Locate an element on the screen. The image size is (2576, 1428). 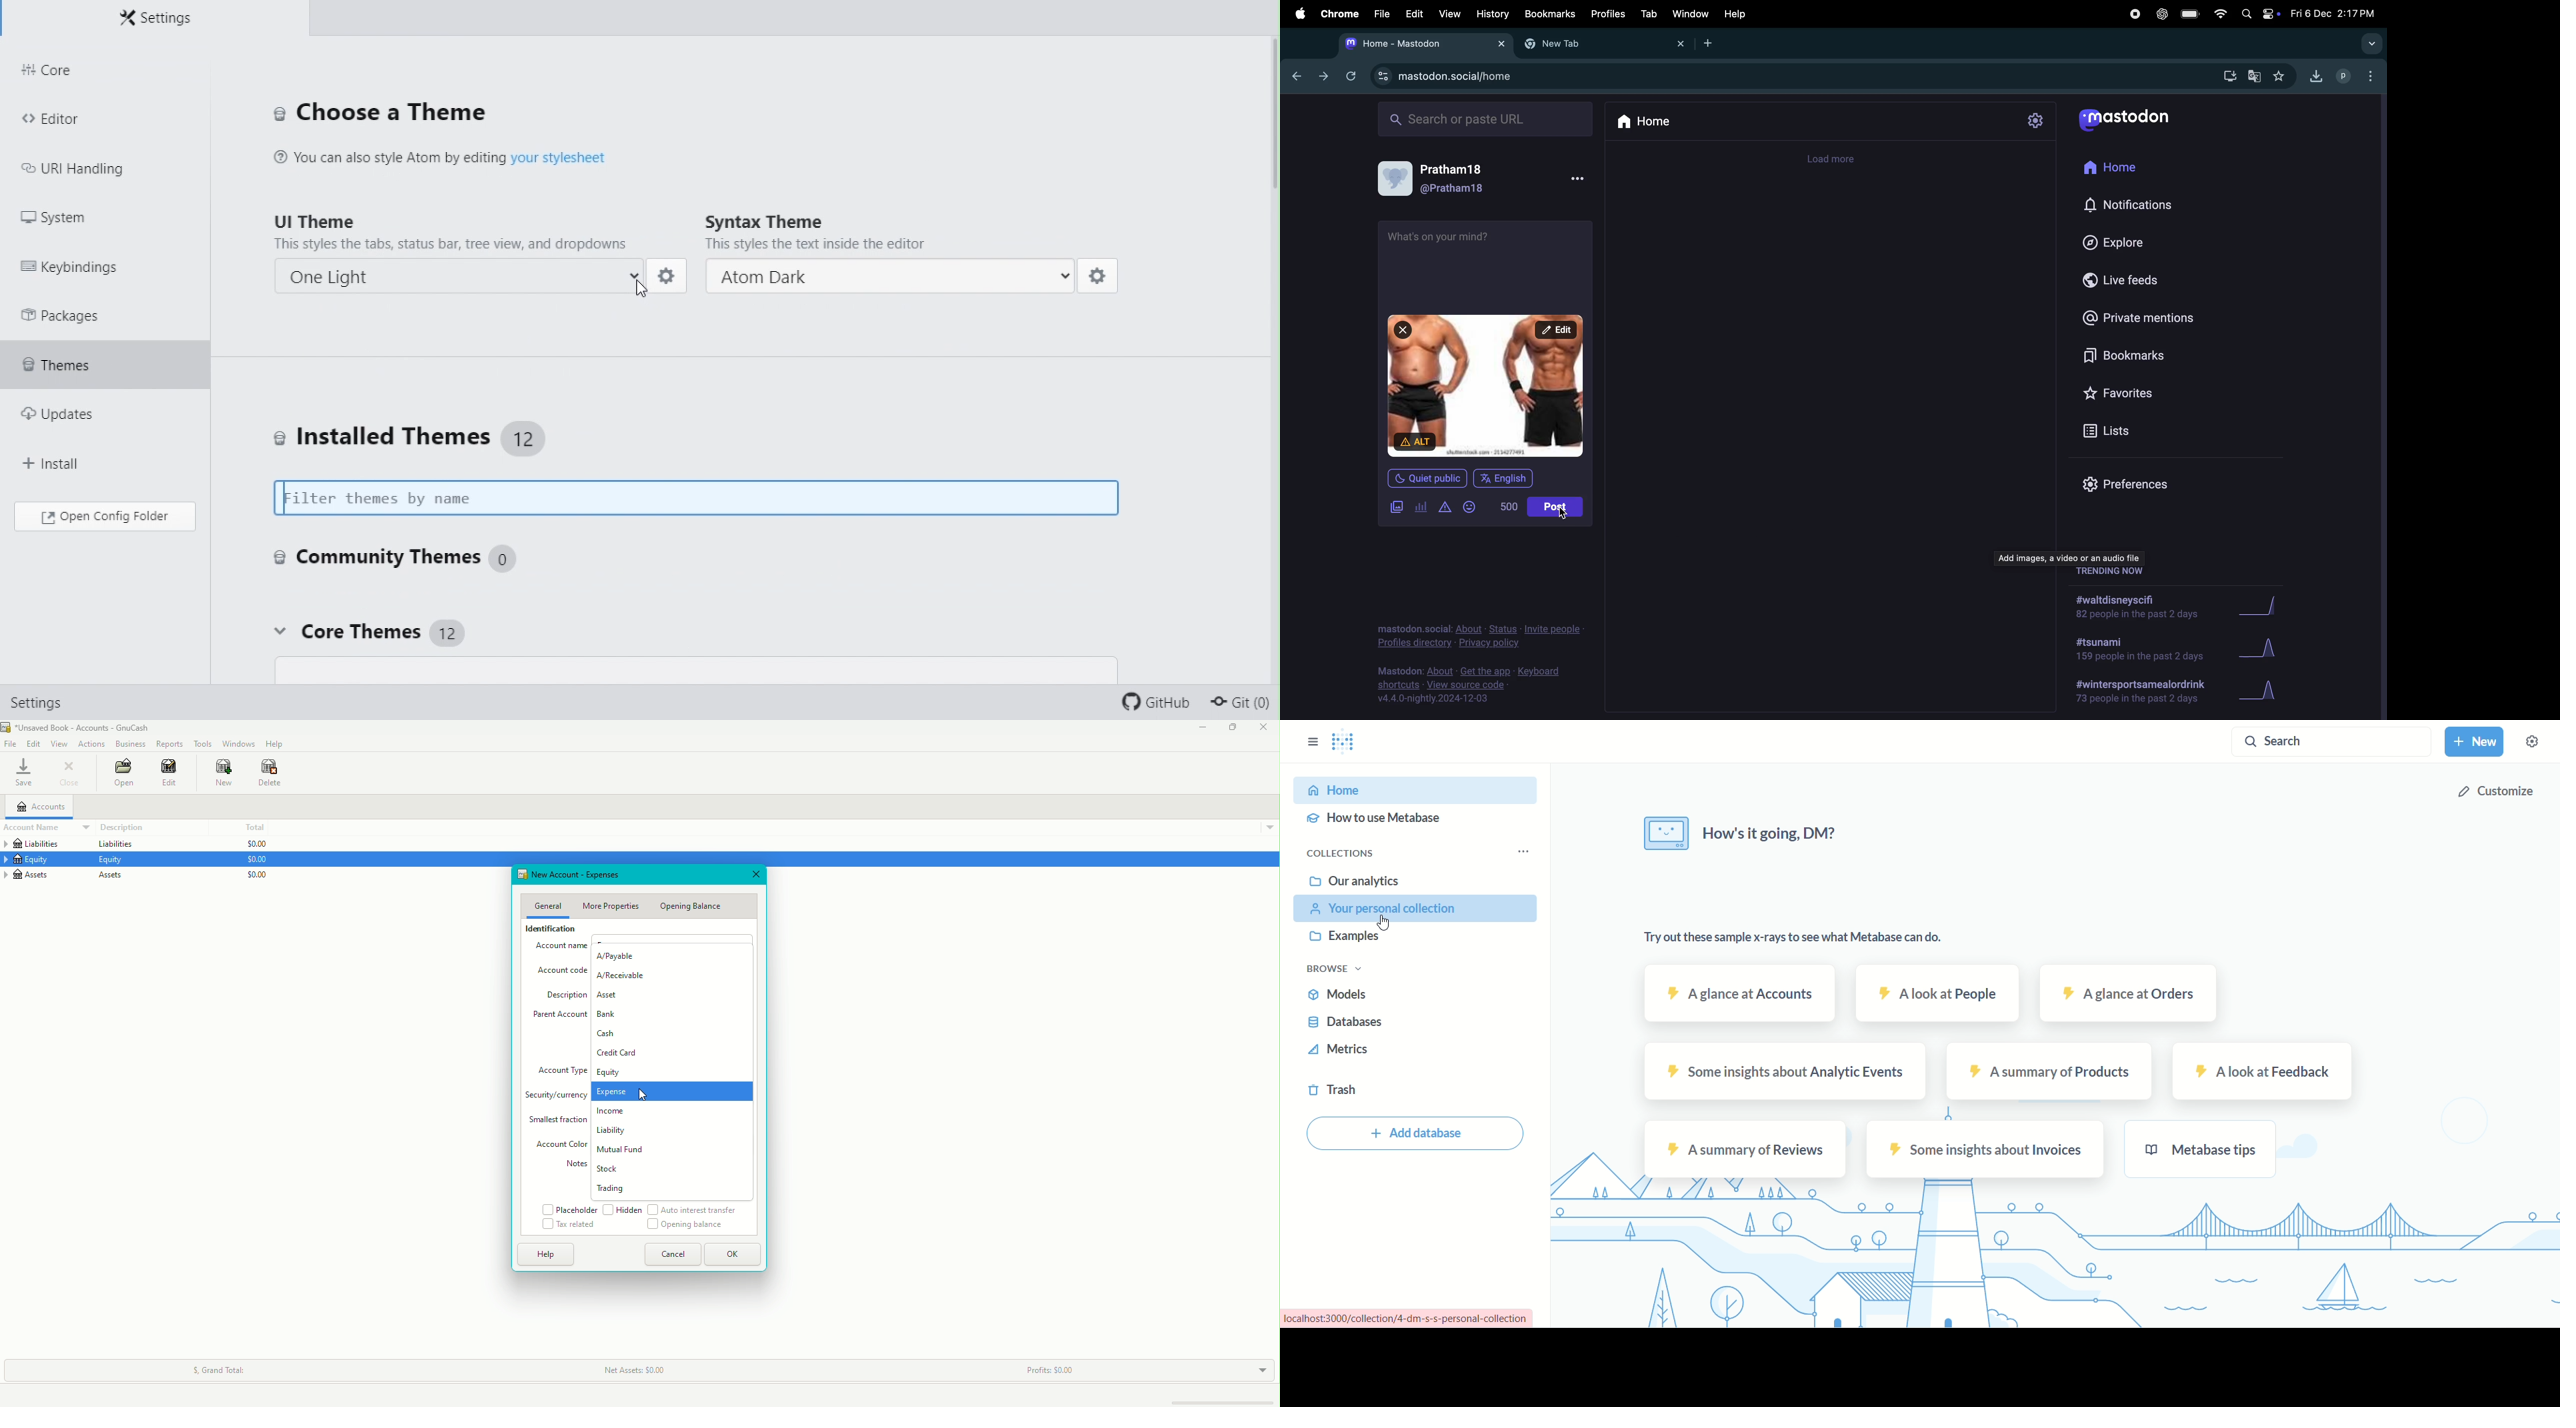
git is located at coordinates (1242, 704).